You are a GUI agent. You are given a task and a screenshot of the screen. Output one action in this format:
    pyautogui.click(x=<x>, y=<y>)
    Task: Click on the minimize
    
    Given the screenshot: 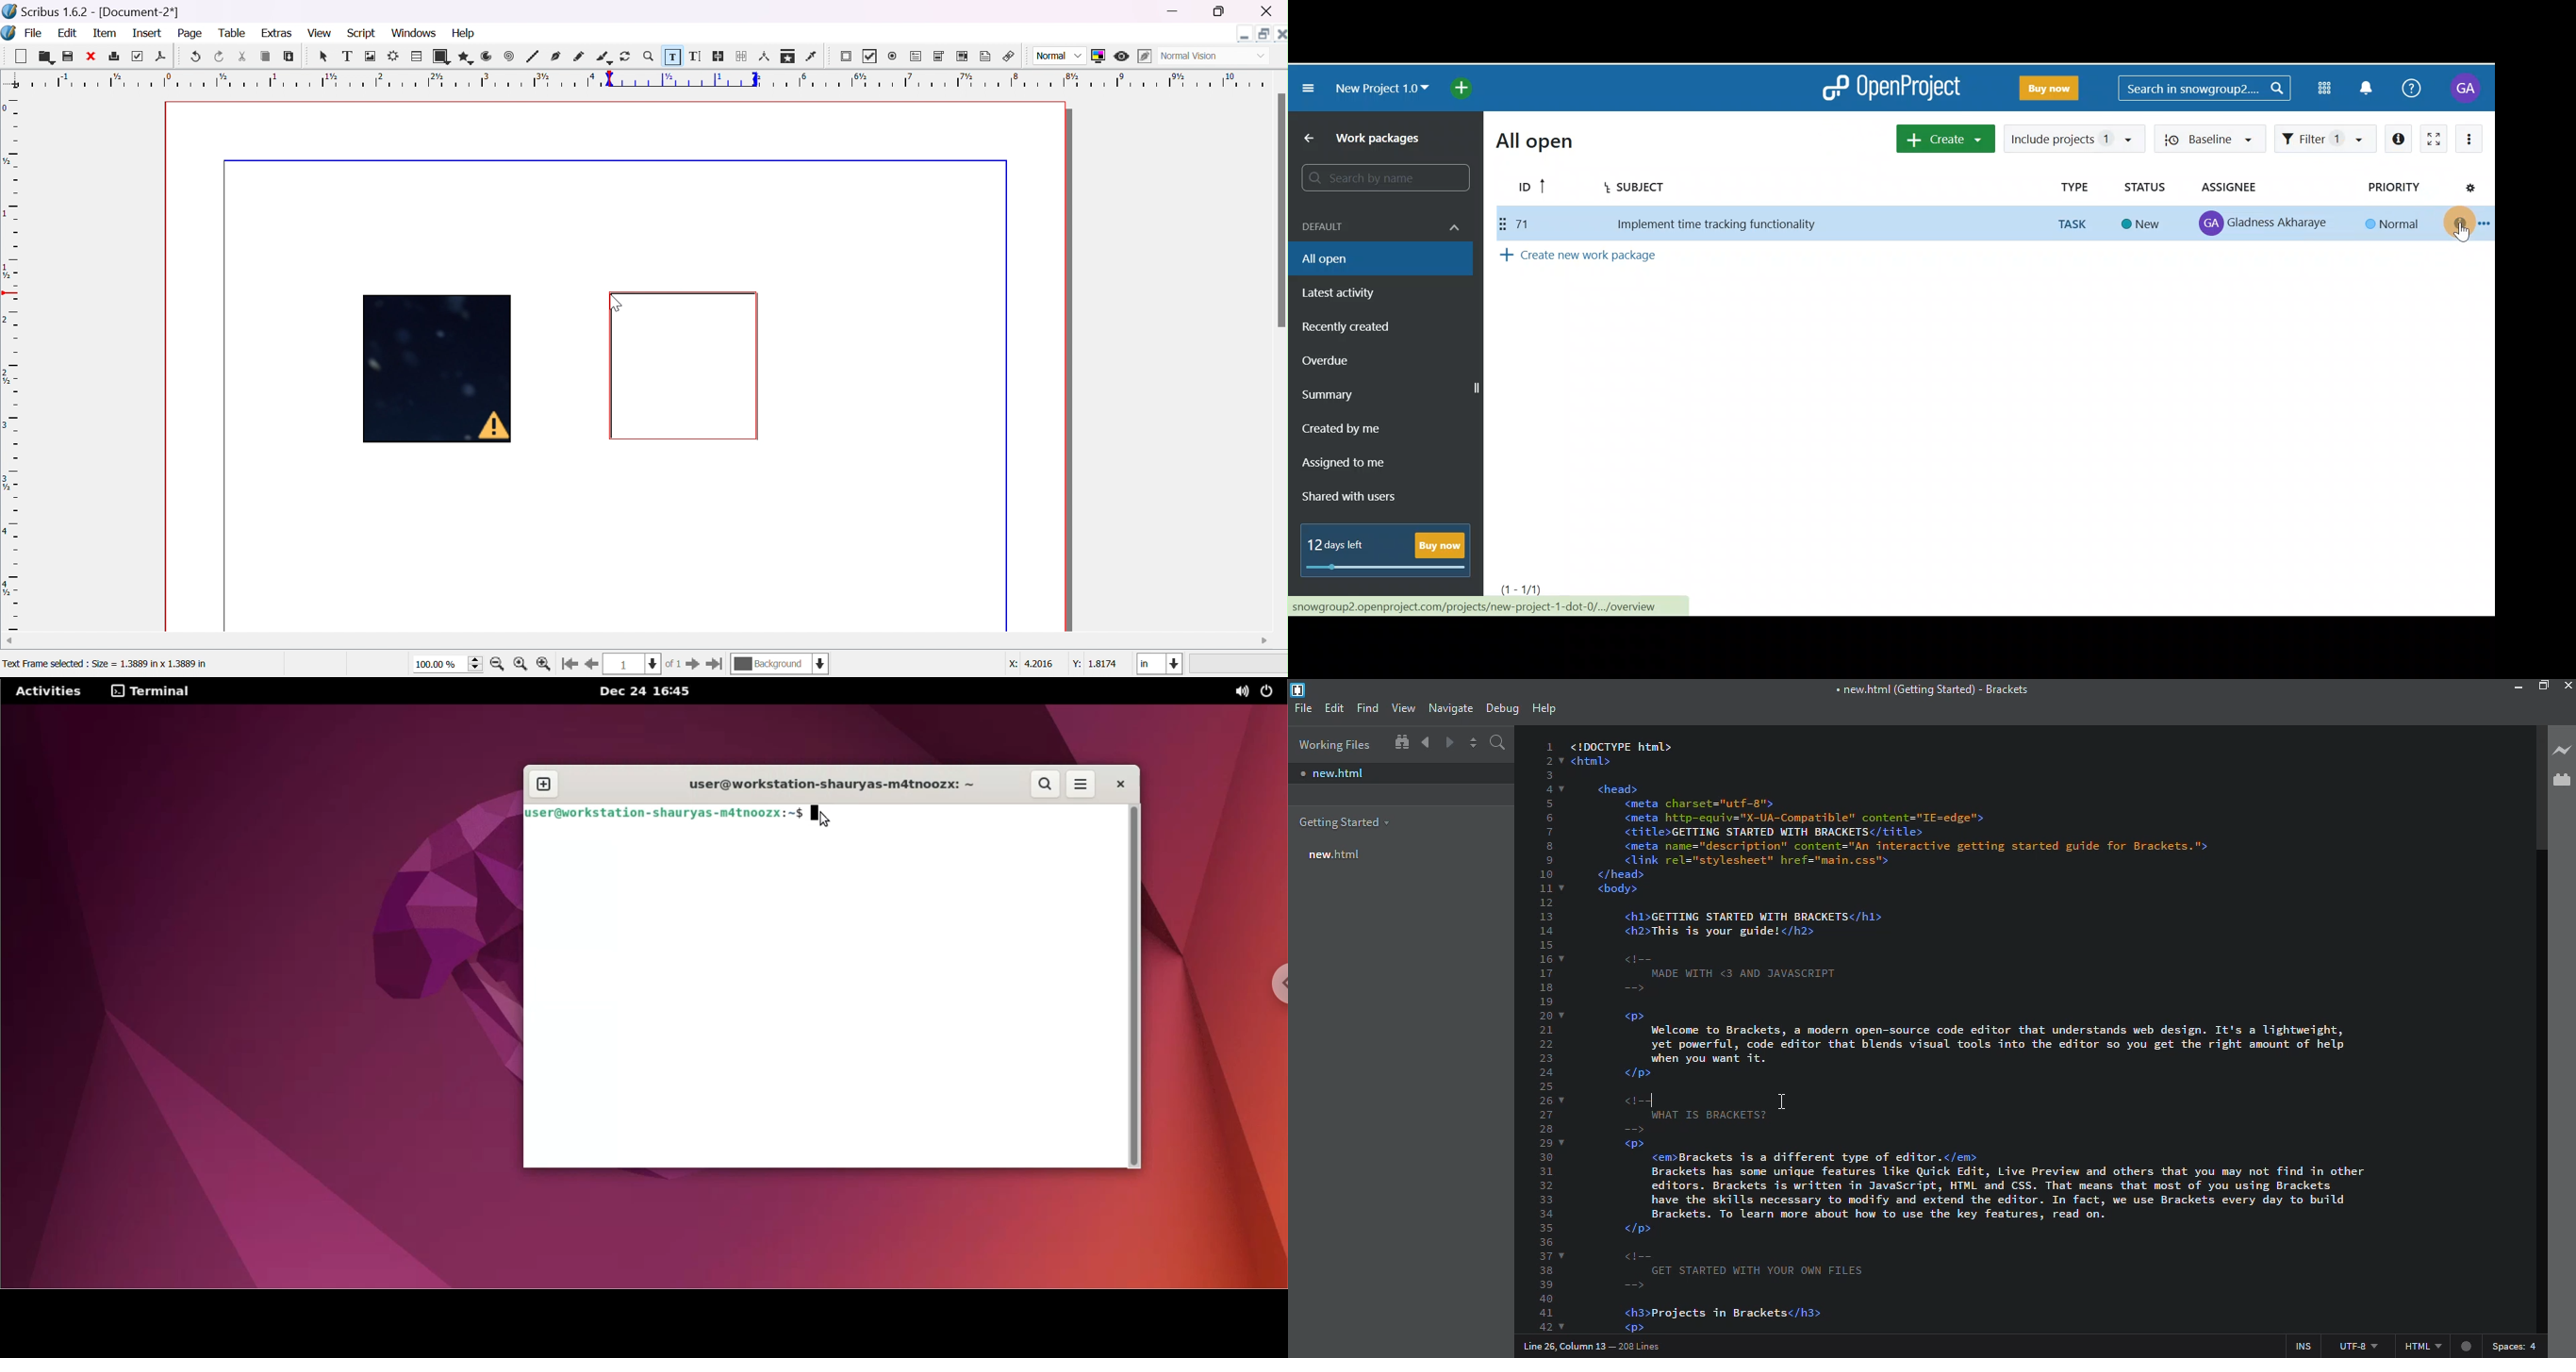 What is the action you would take?
    pyautogui.click(x=1176, y=12)
    